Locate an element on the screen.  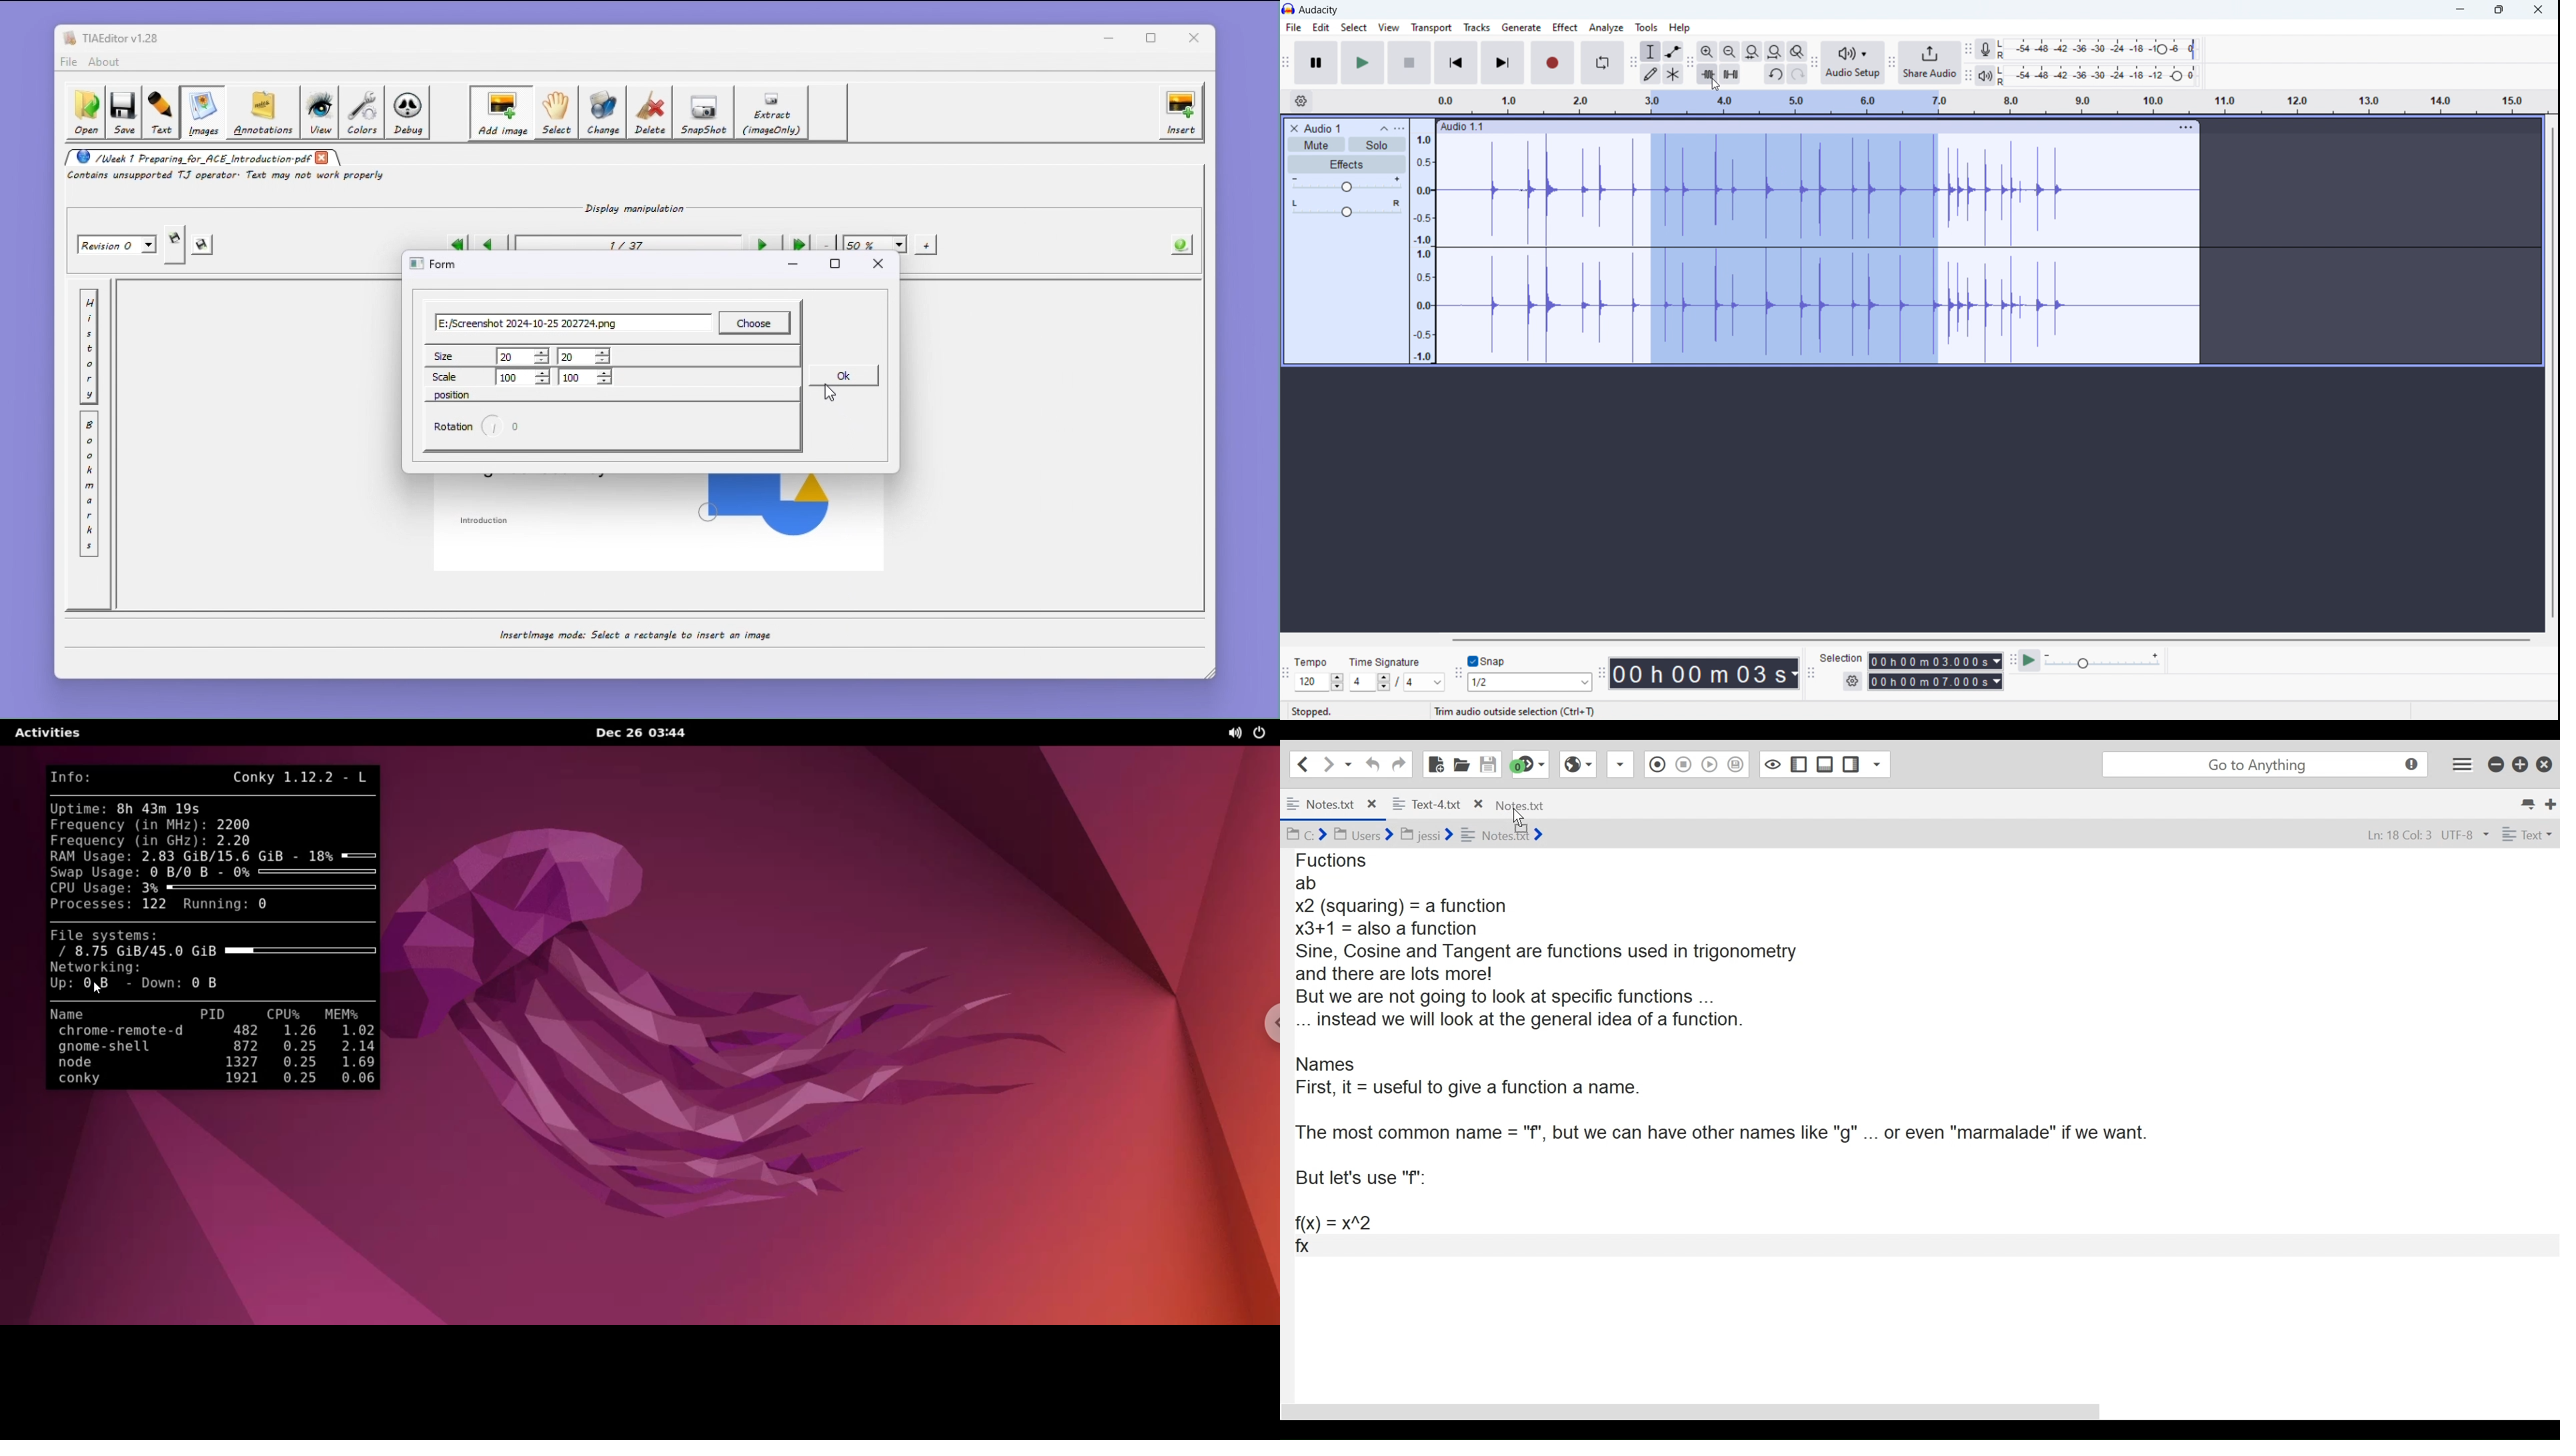
share audio toolbar is located at coordinates (1892, 62).